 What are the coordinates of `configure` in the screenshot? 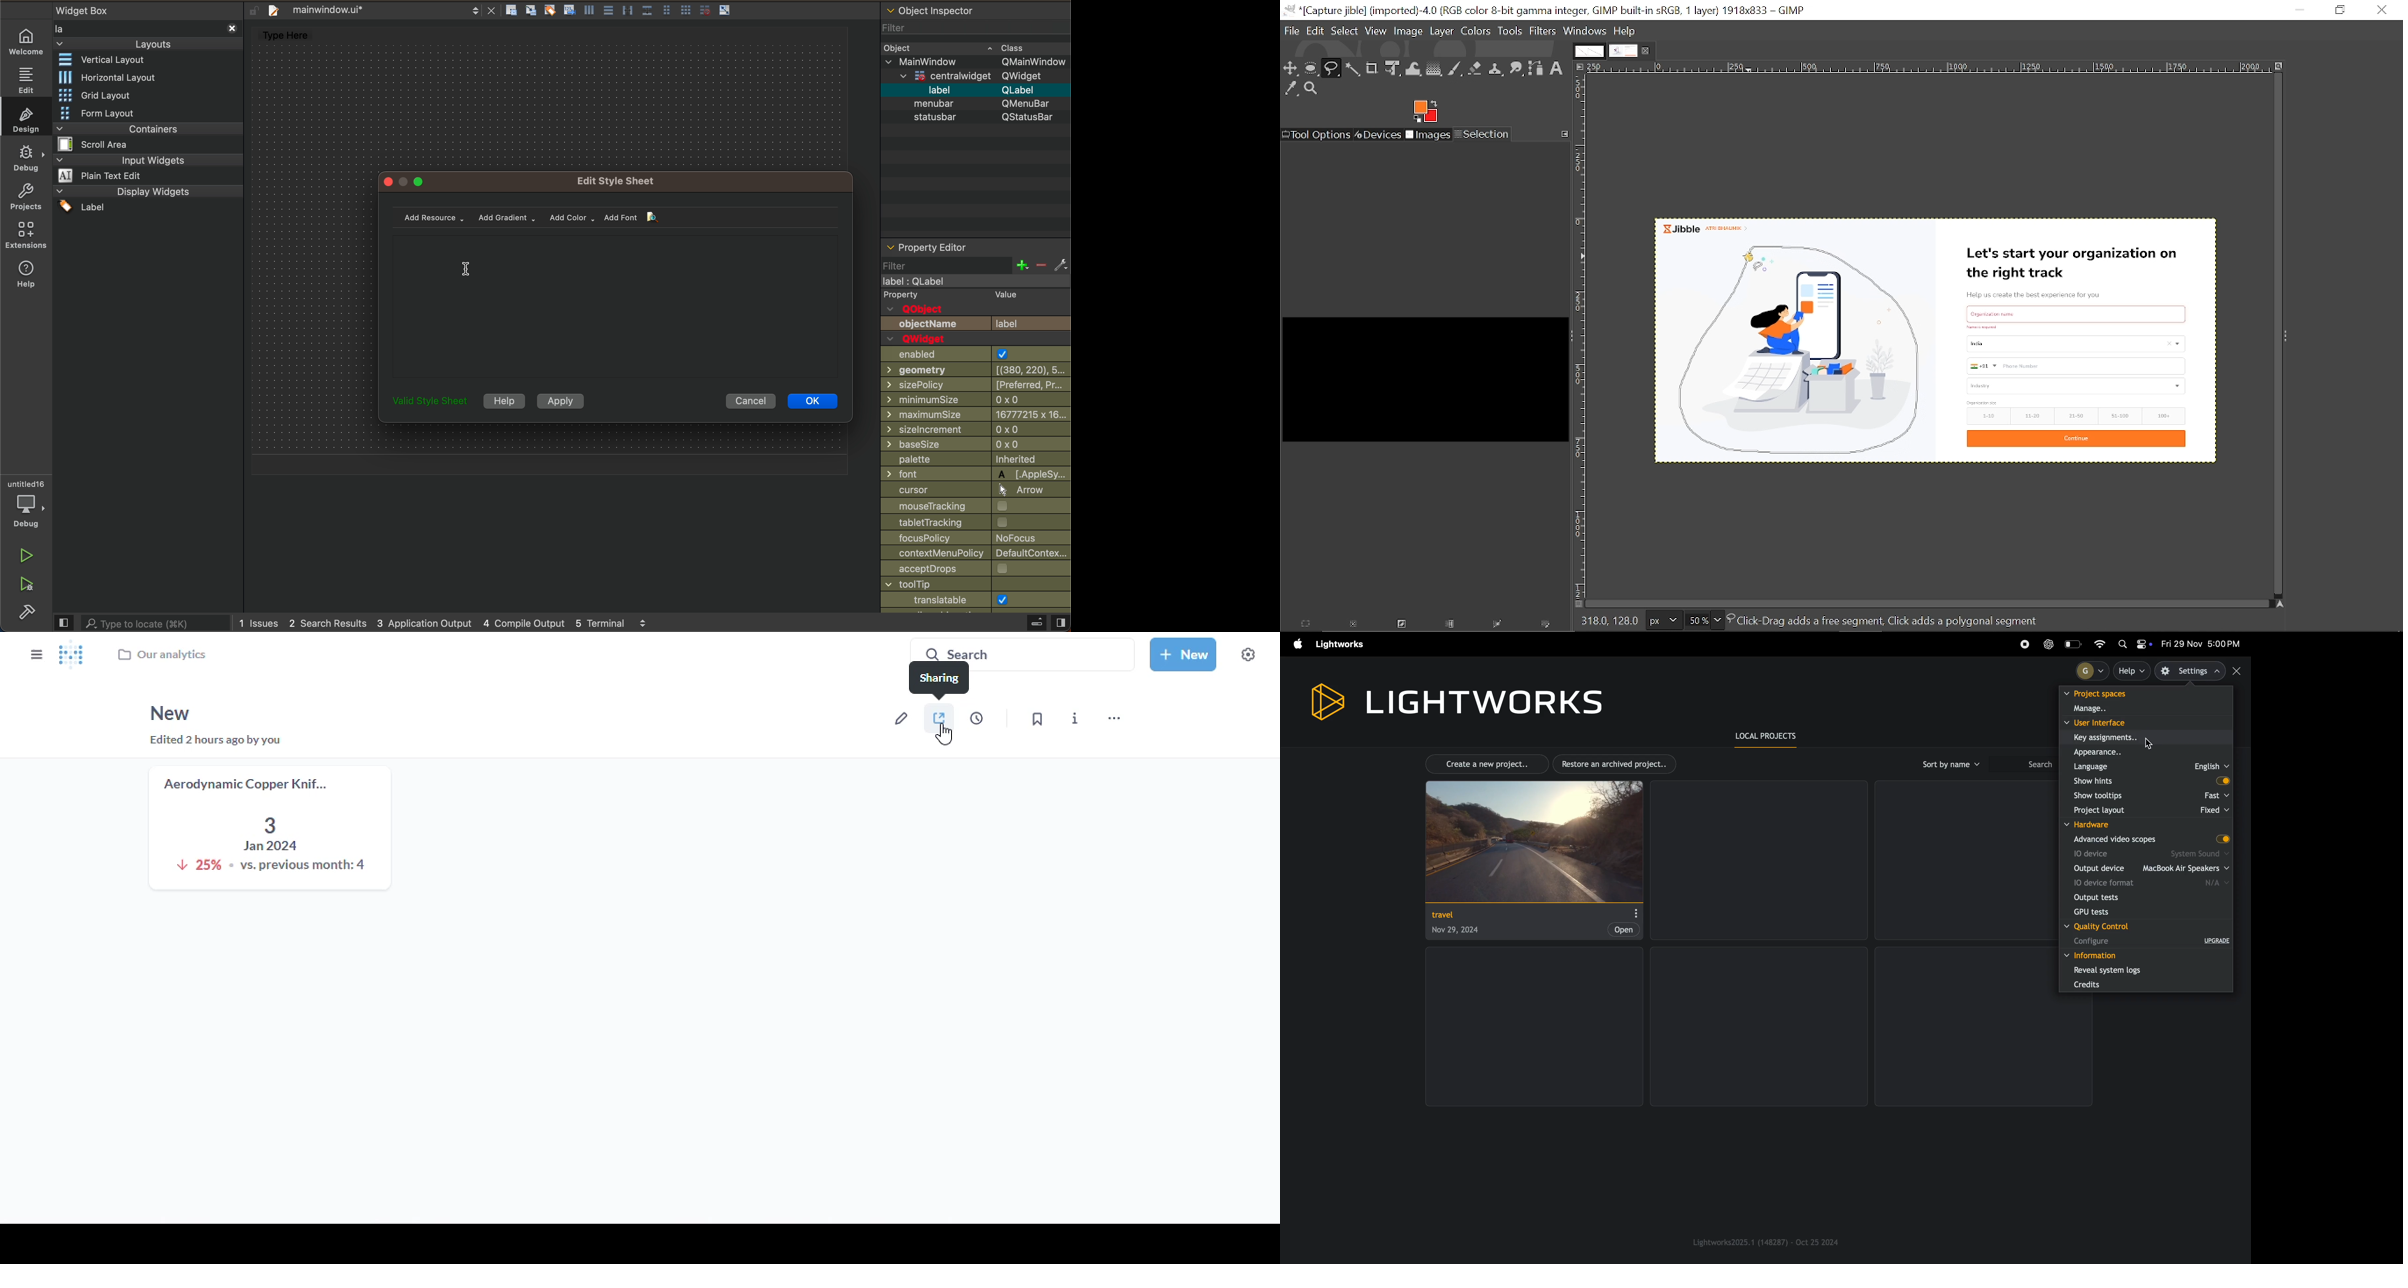 It's located at (2149, 940).